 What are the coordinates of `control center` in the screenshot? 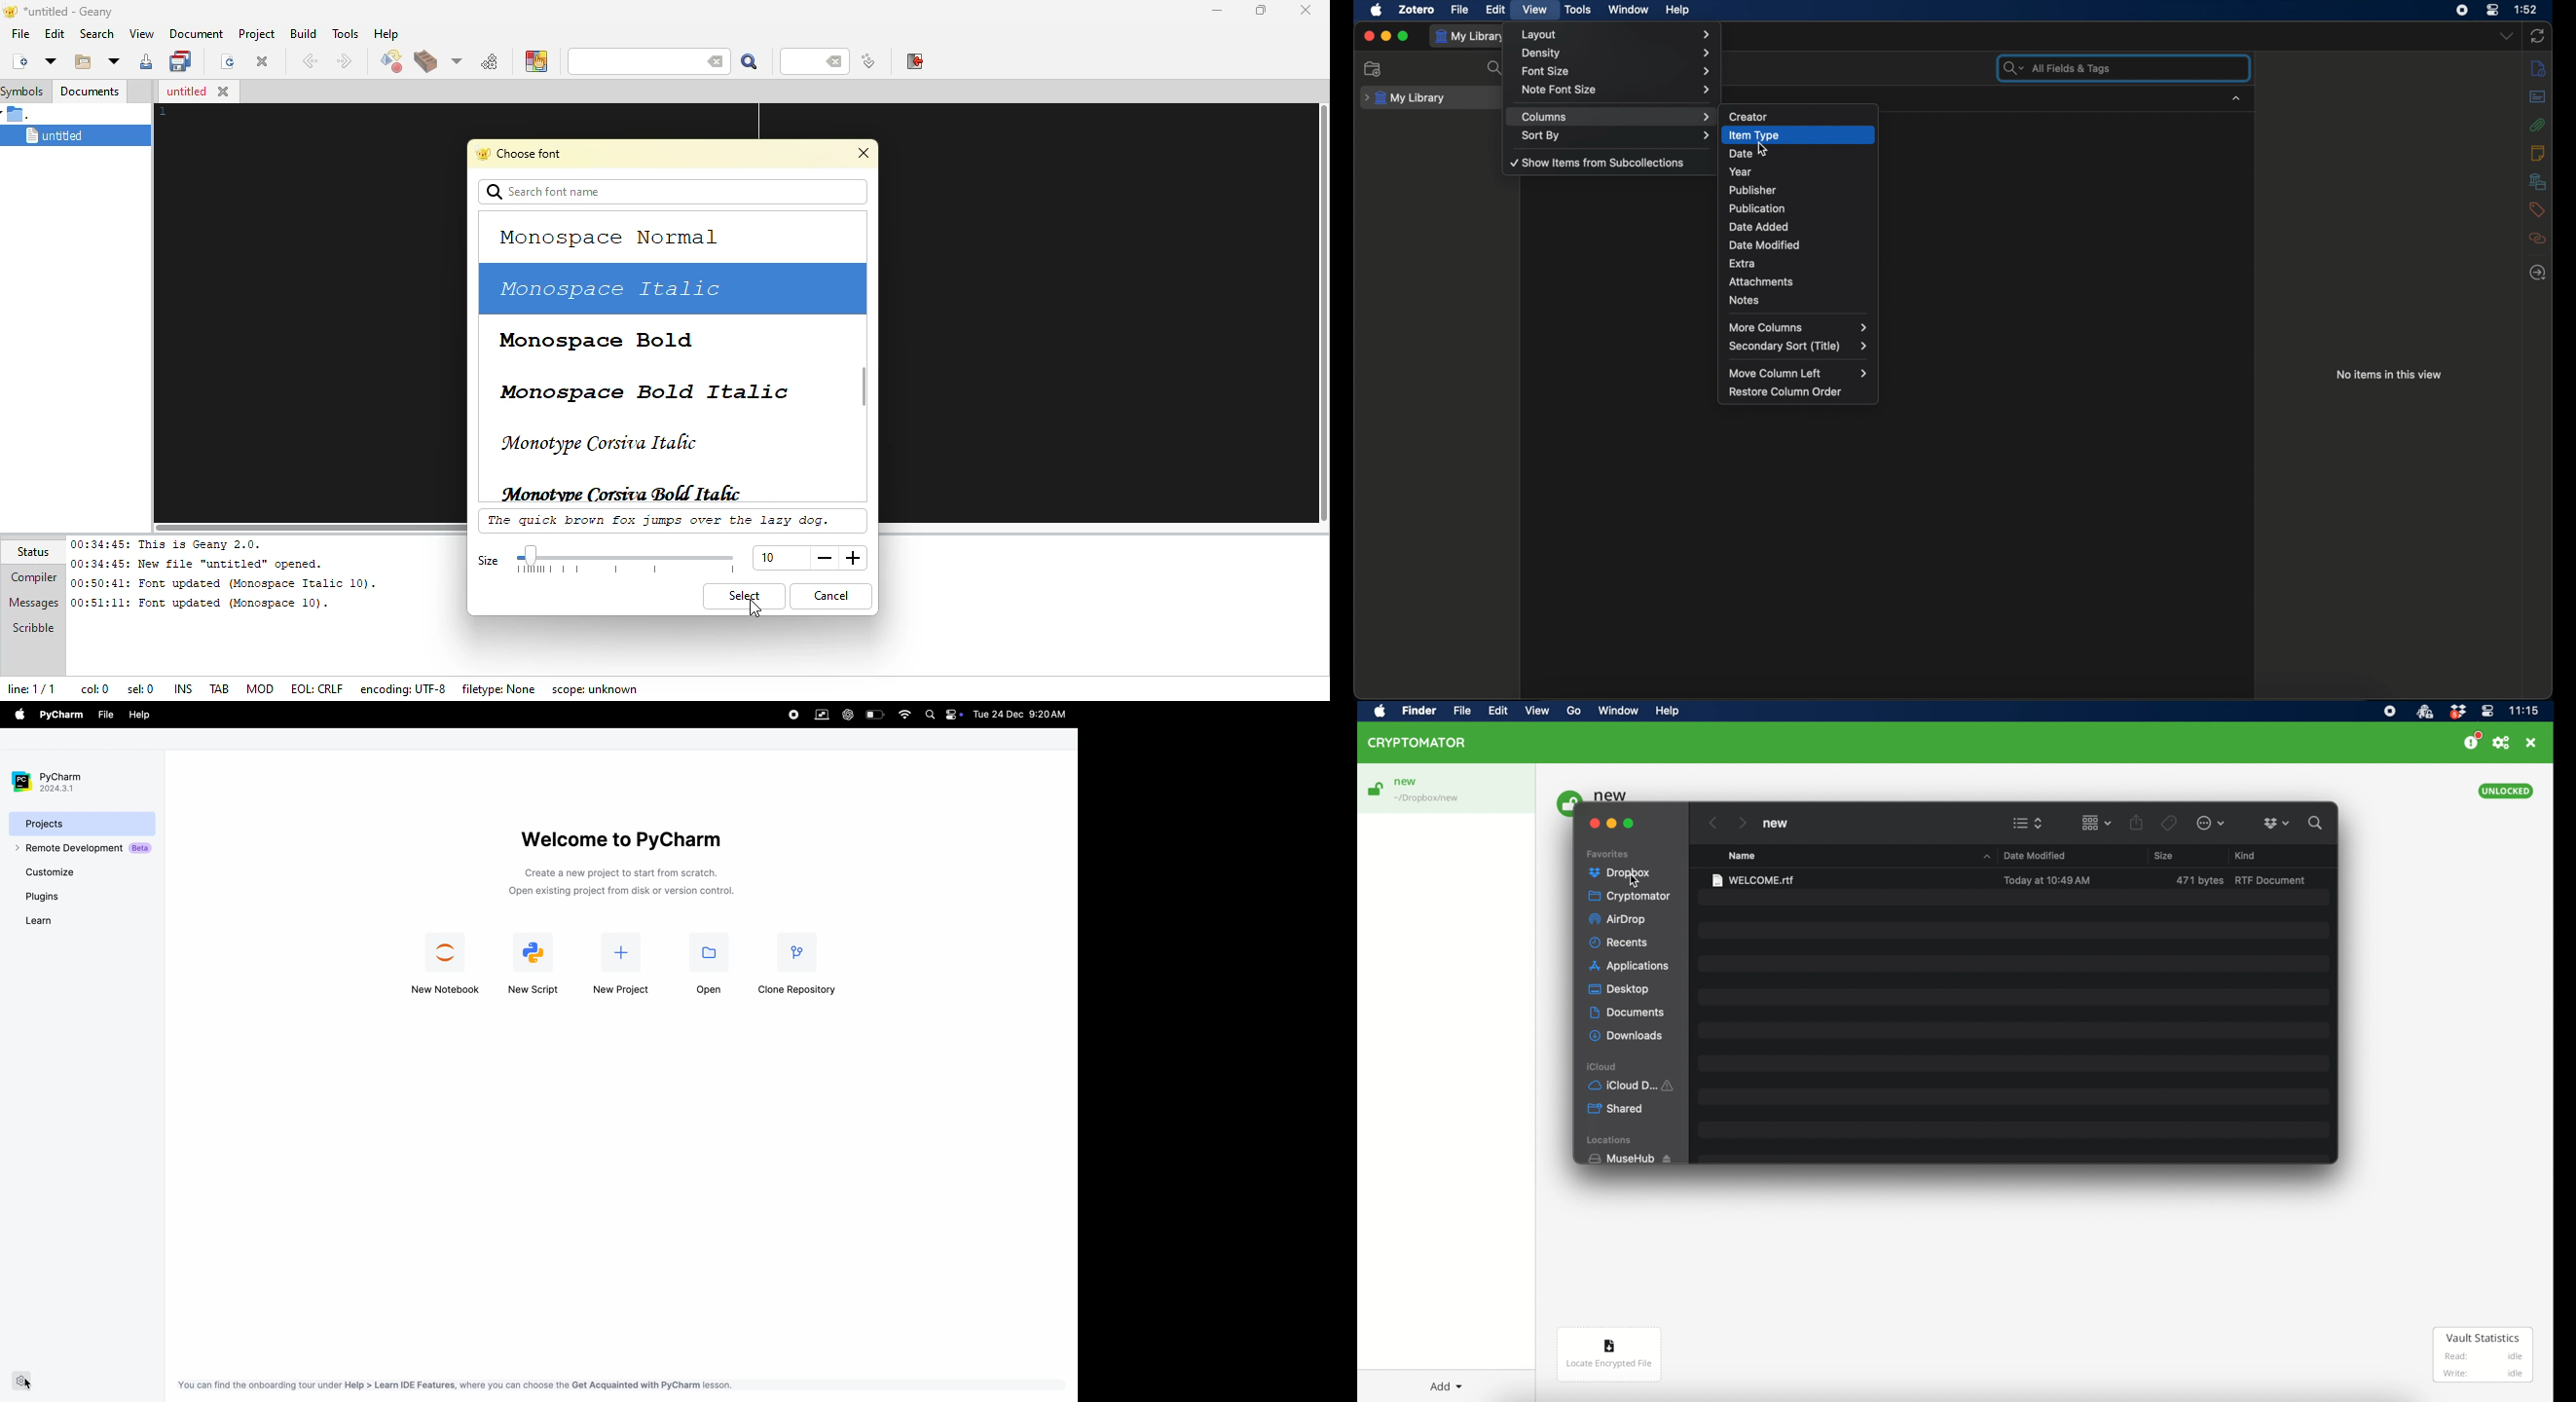 It's located at (2493, 10).